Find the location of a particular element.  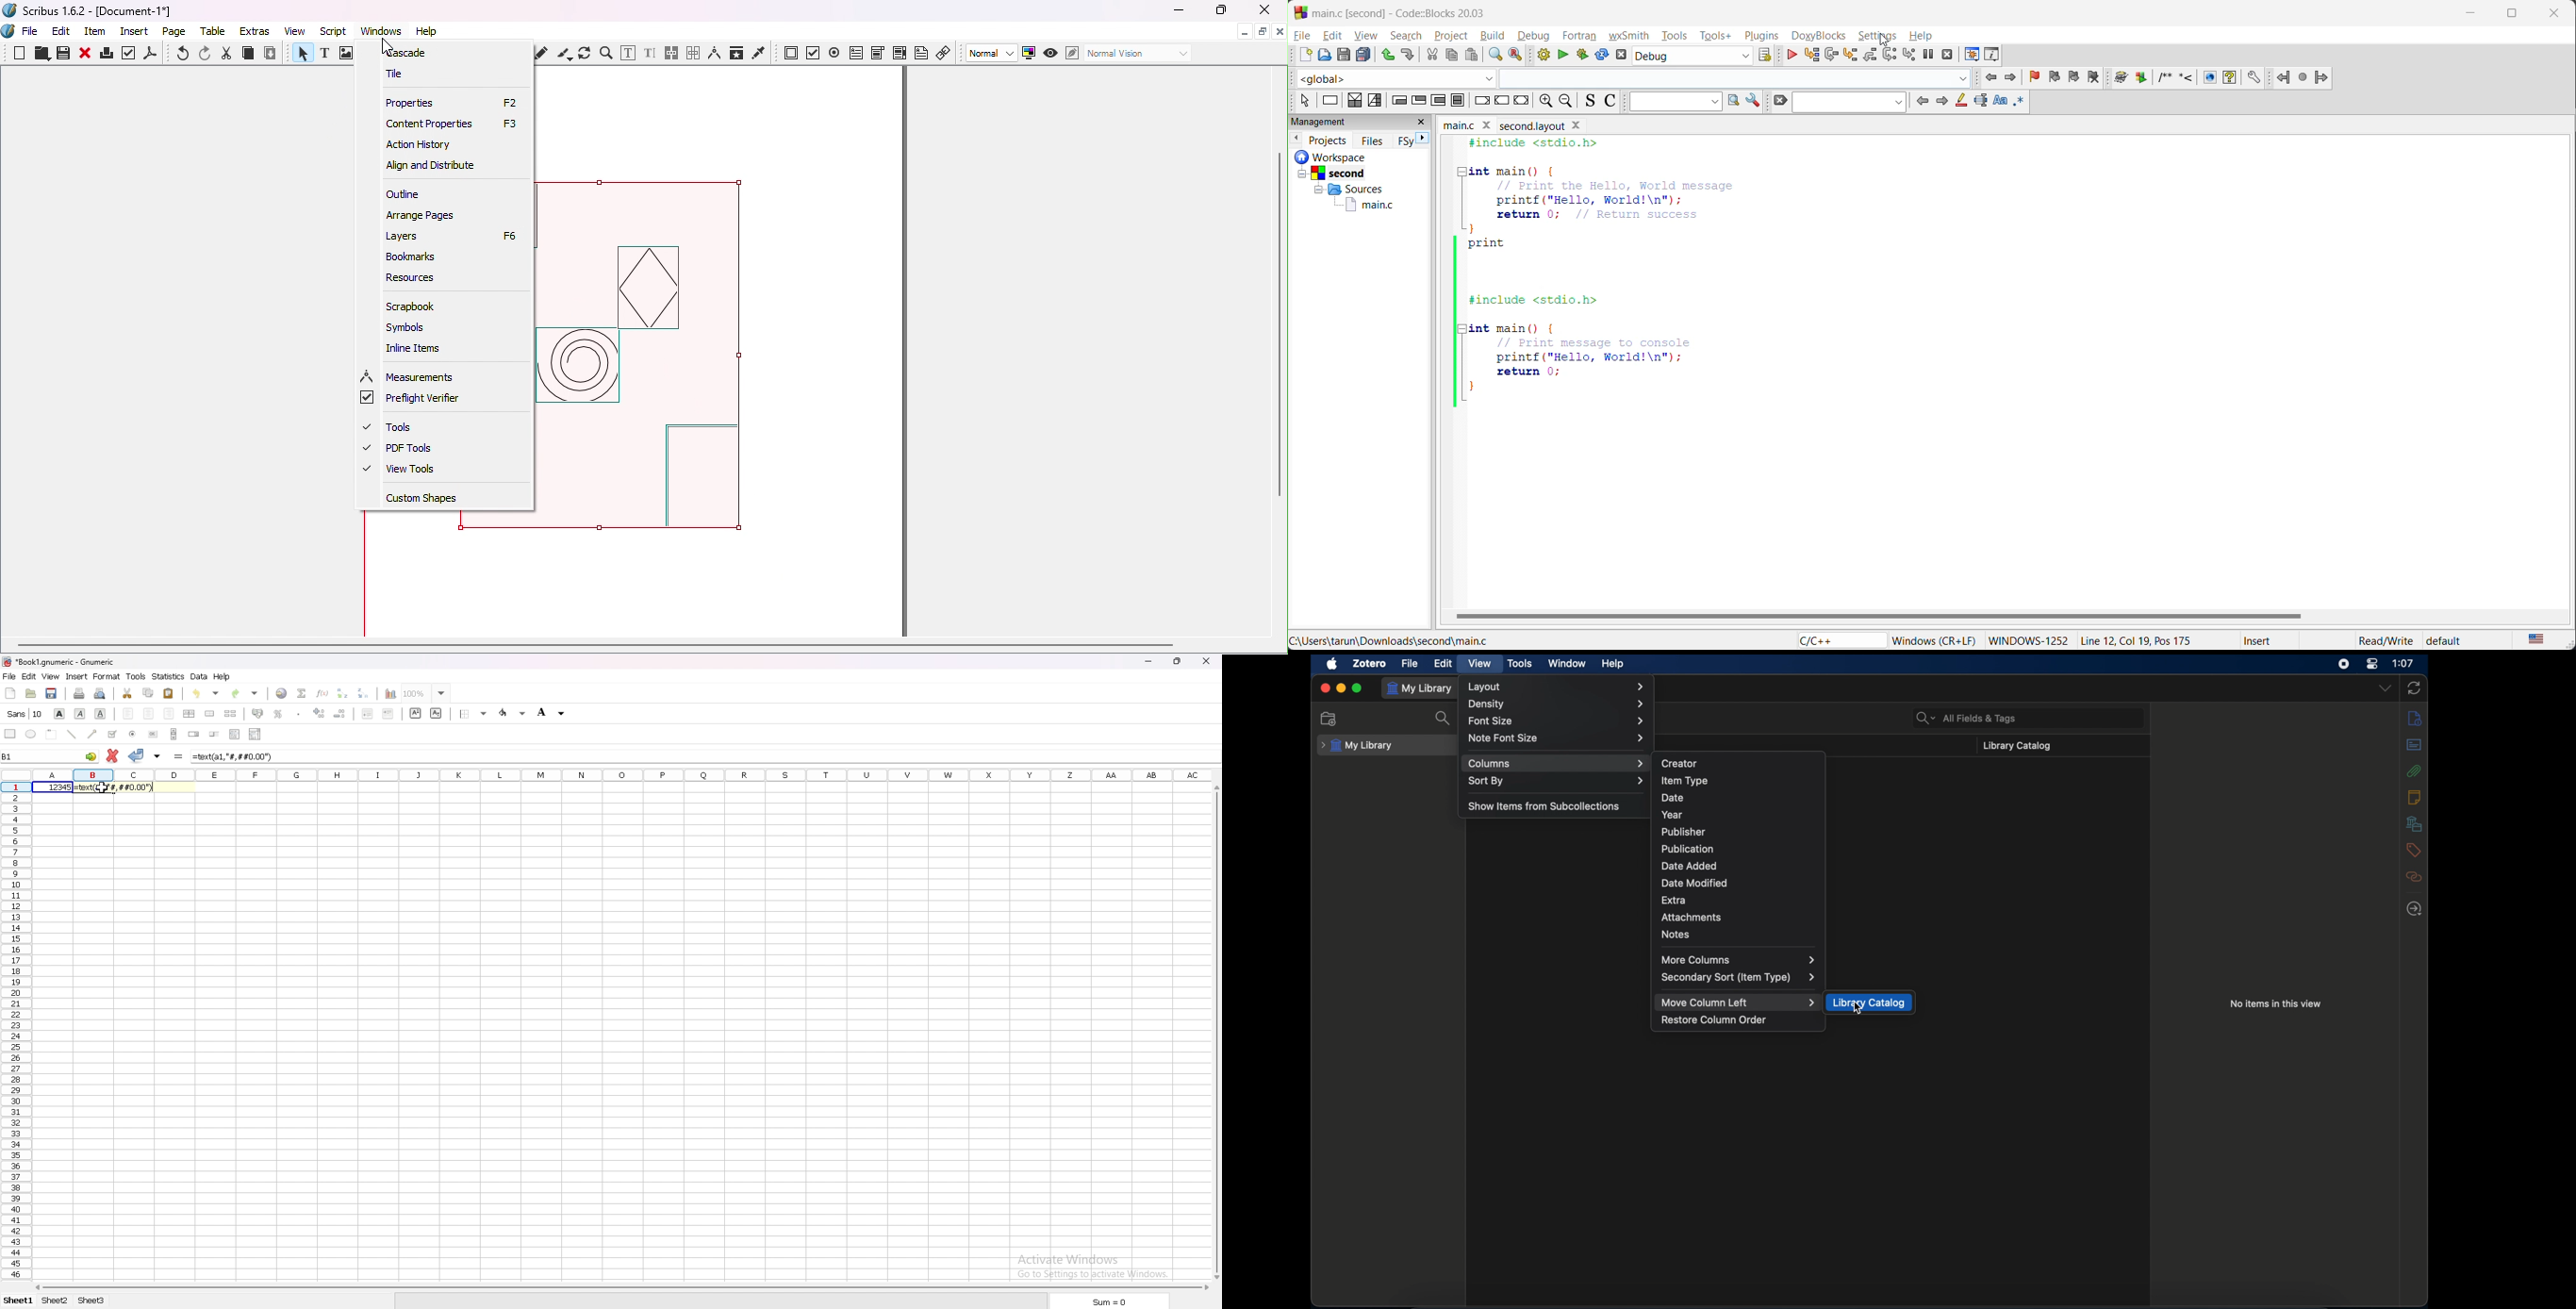

PDF text field is located at coordinates (855, 51).